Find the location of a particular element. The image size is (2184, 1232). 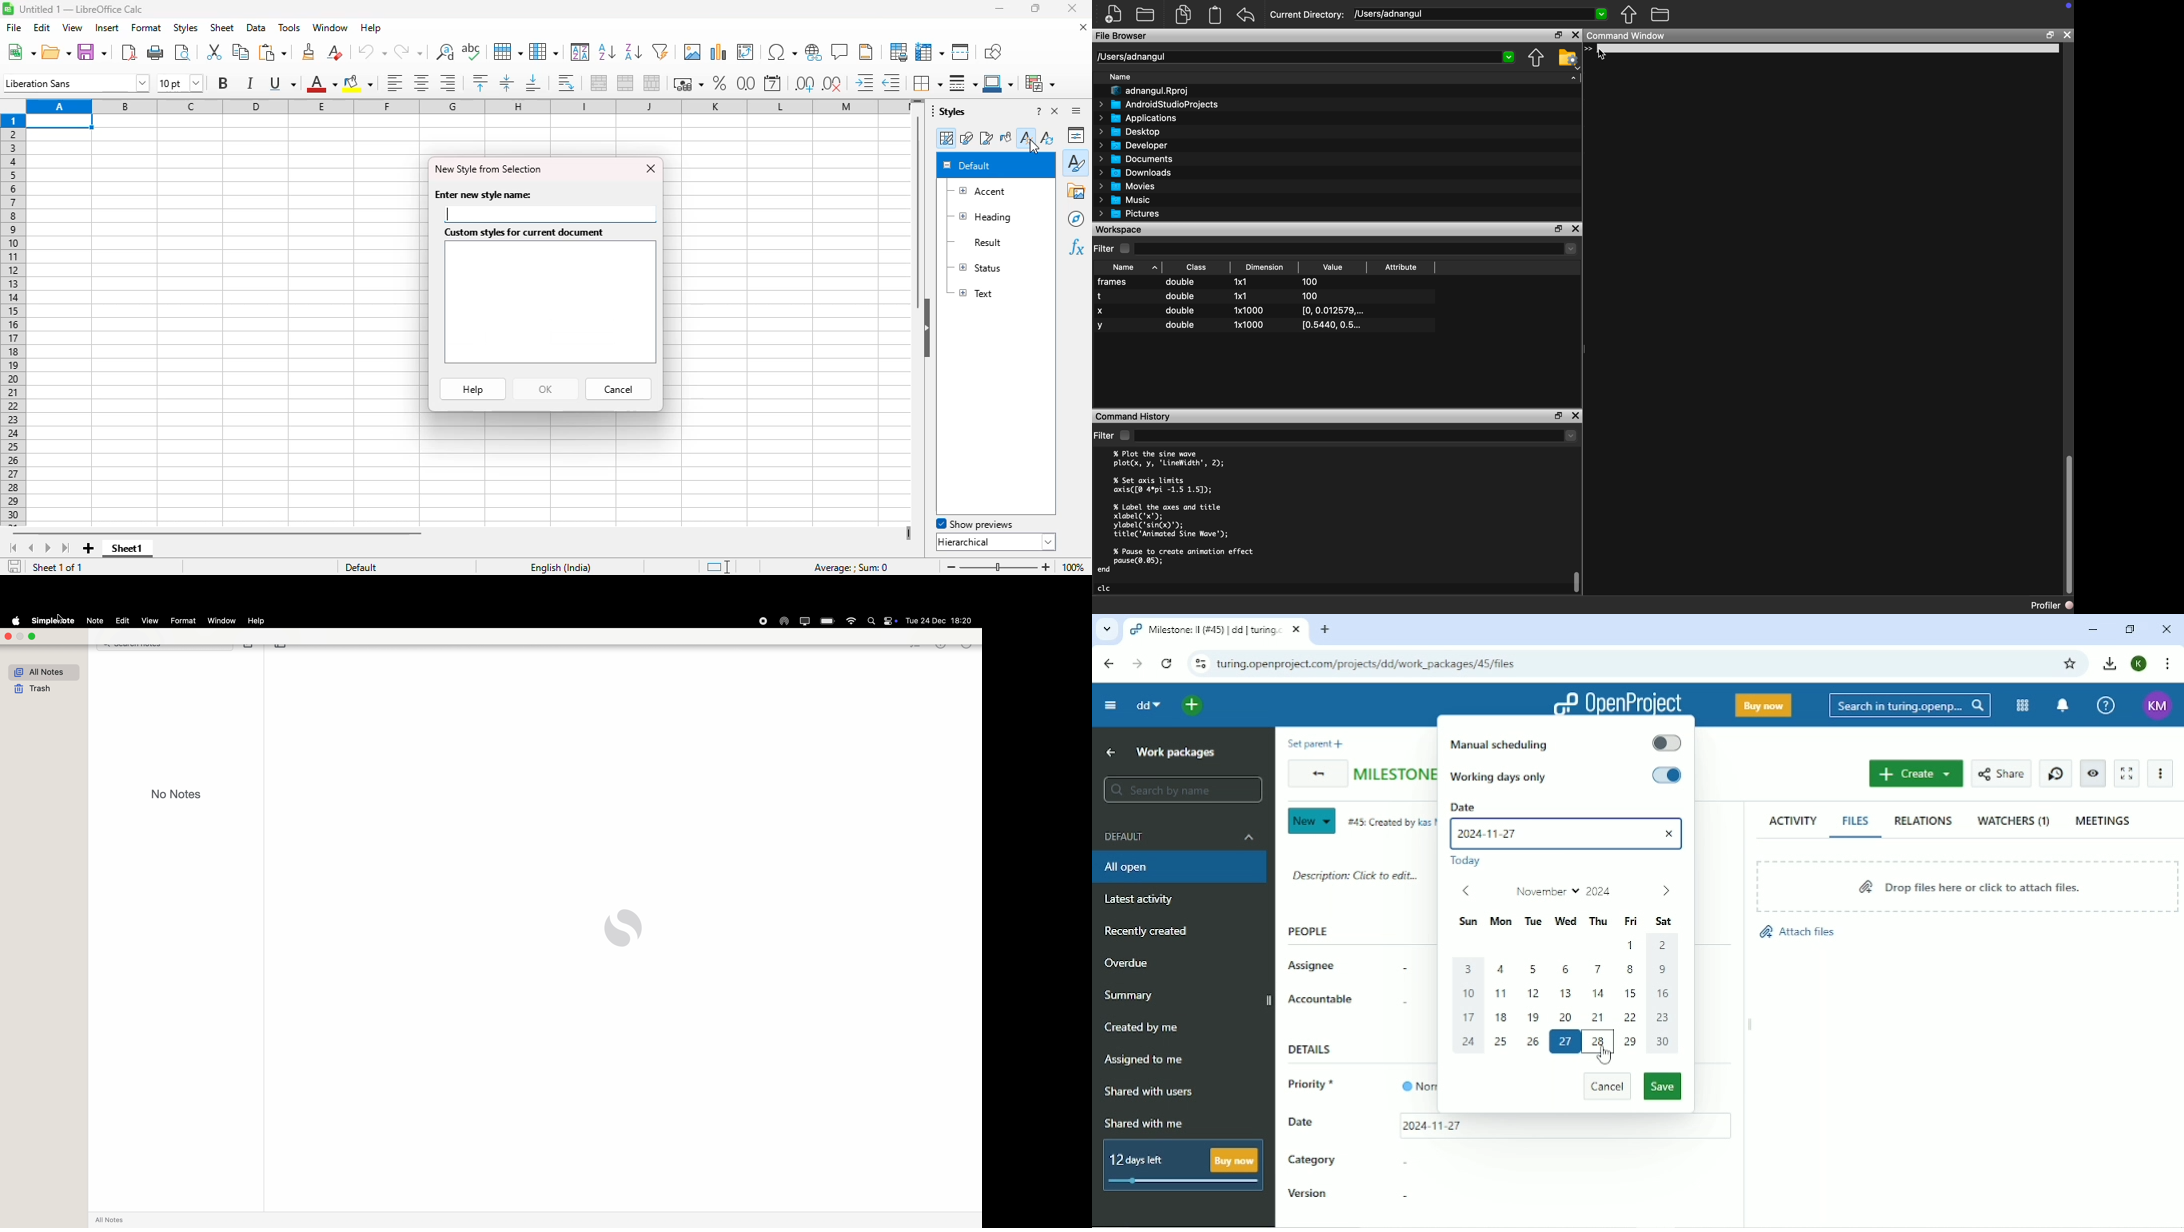

default is located at coordinates (361, 568).